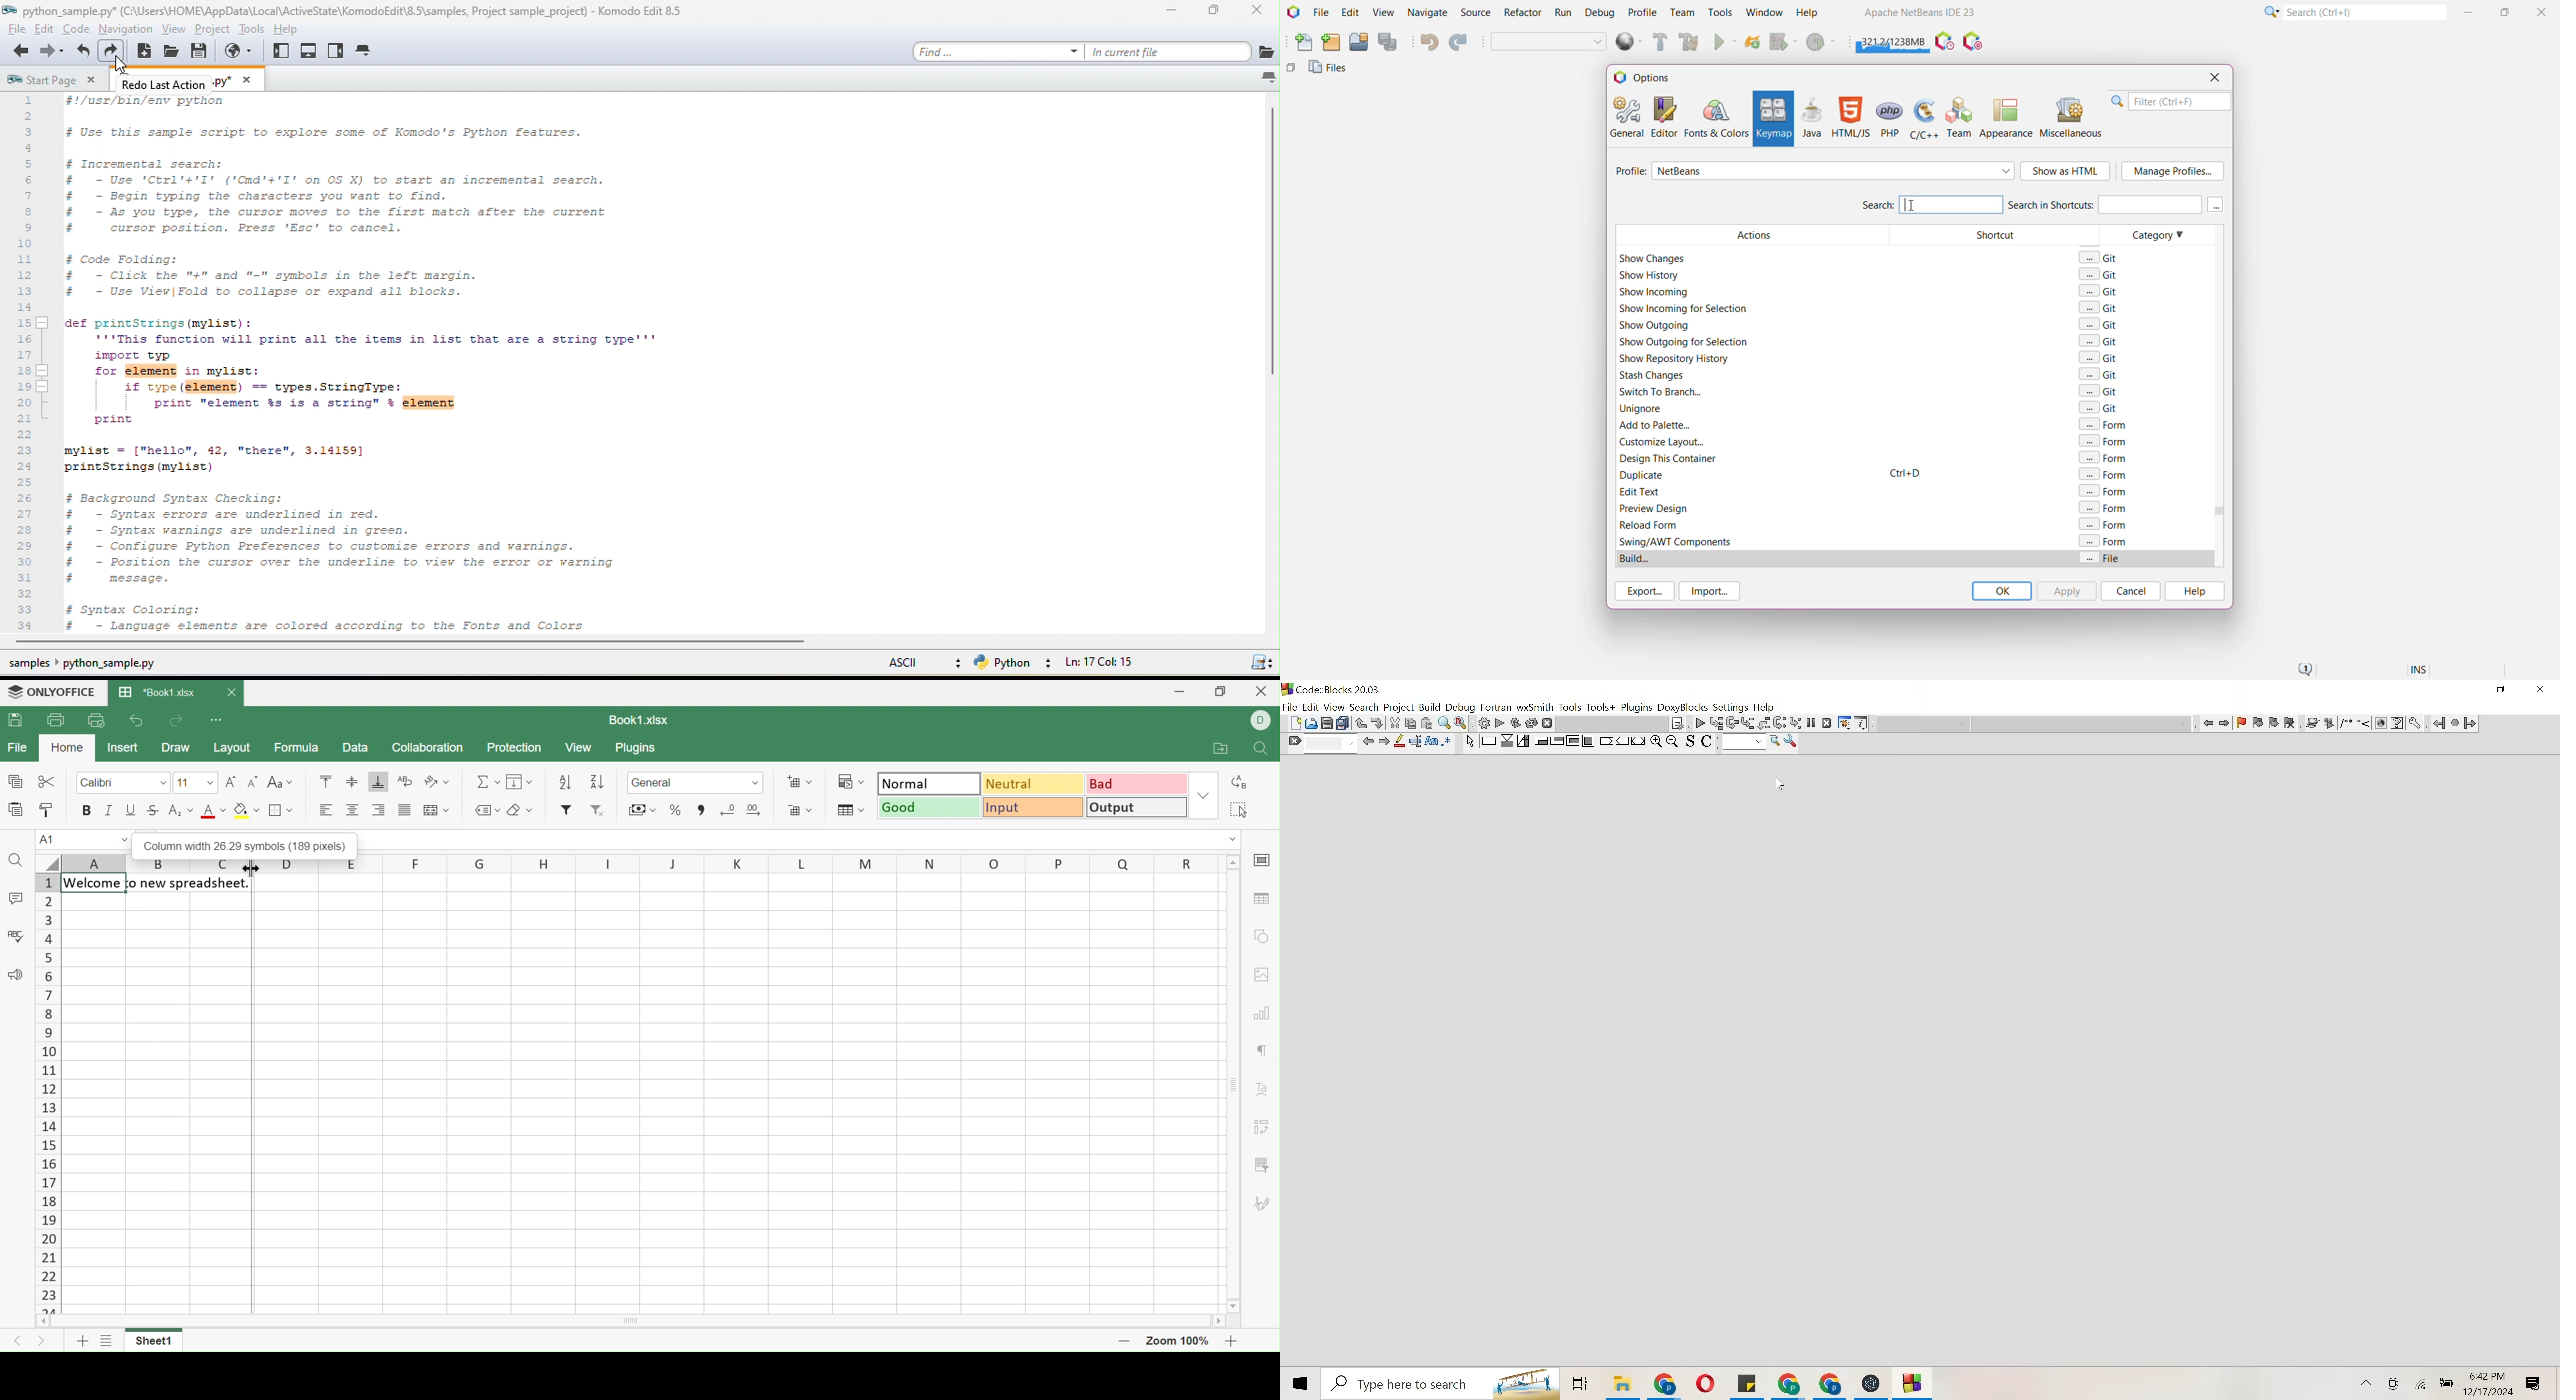  What do you see at coordinates (1579, 1384) in the screenshot?
I see `folders` at bounding box center [1579, 1384].